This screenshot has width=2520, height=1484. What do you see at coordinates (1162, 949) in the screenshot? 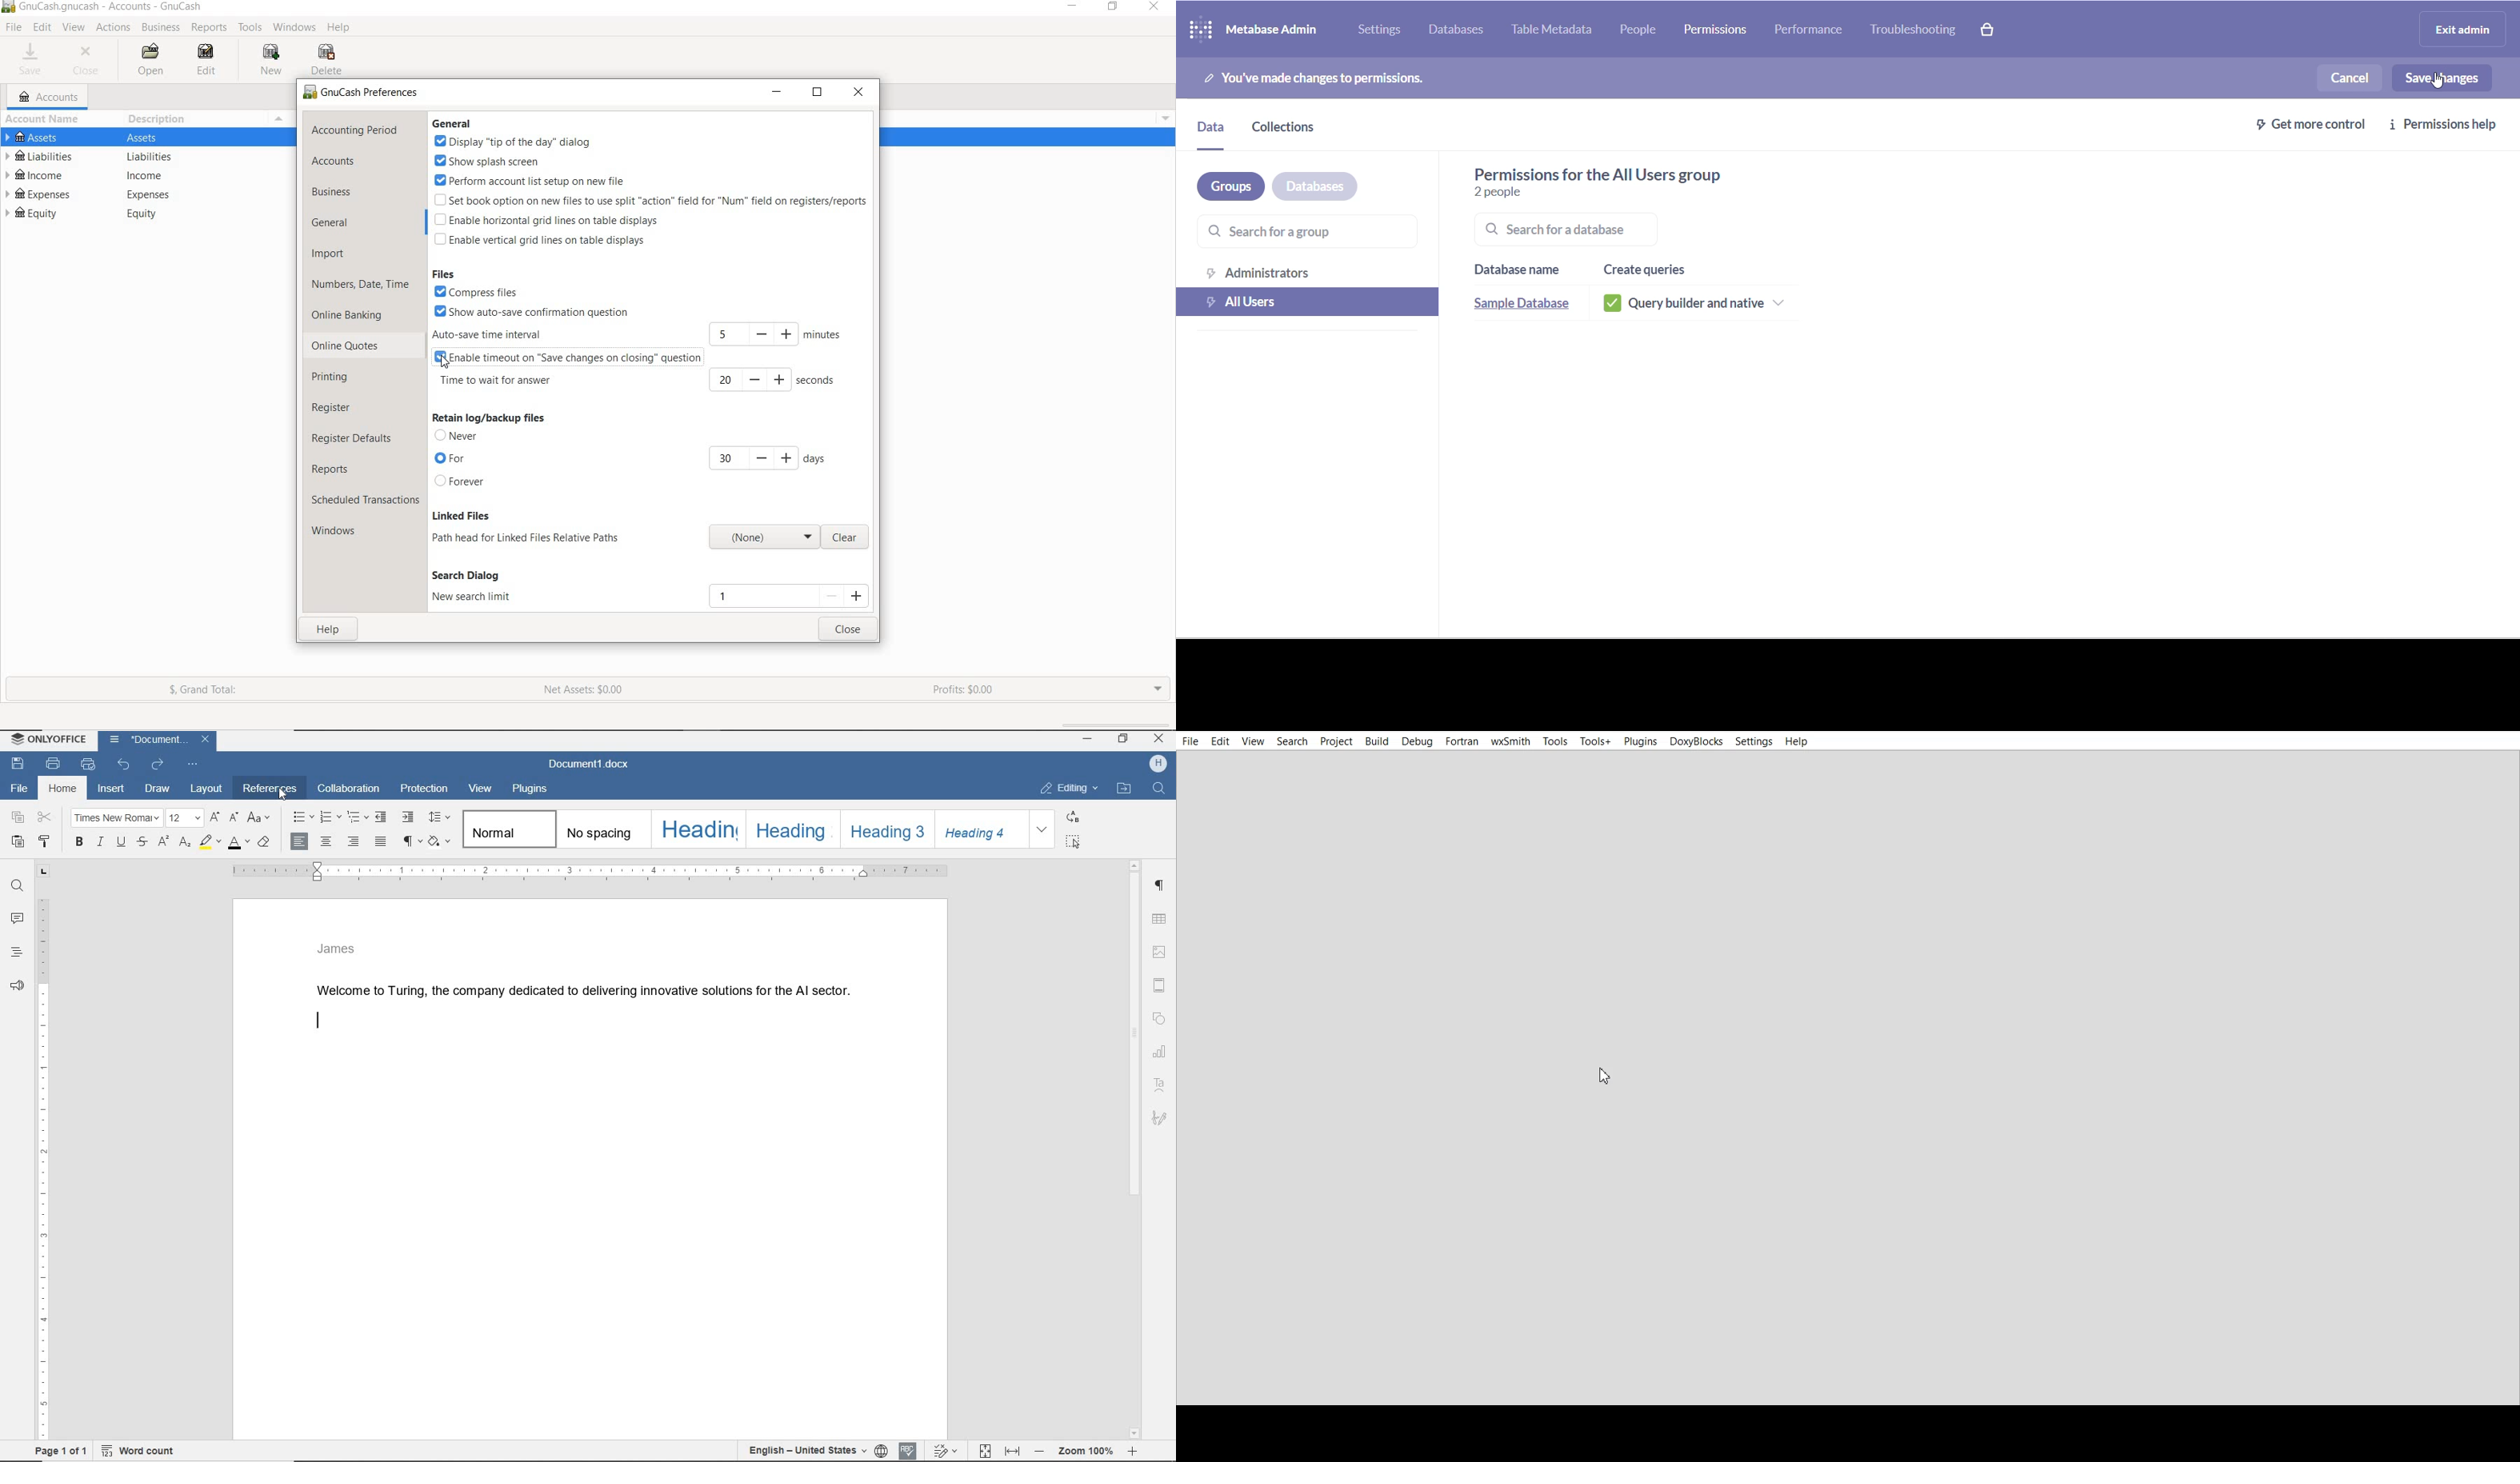
I see `image` at bounding box center [1162, 949].